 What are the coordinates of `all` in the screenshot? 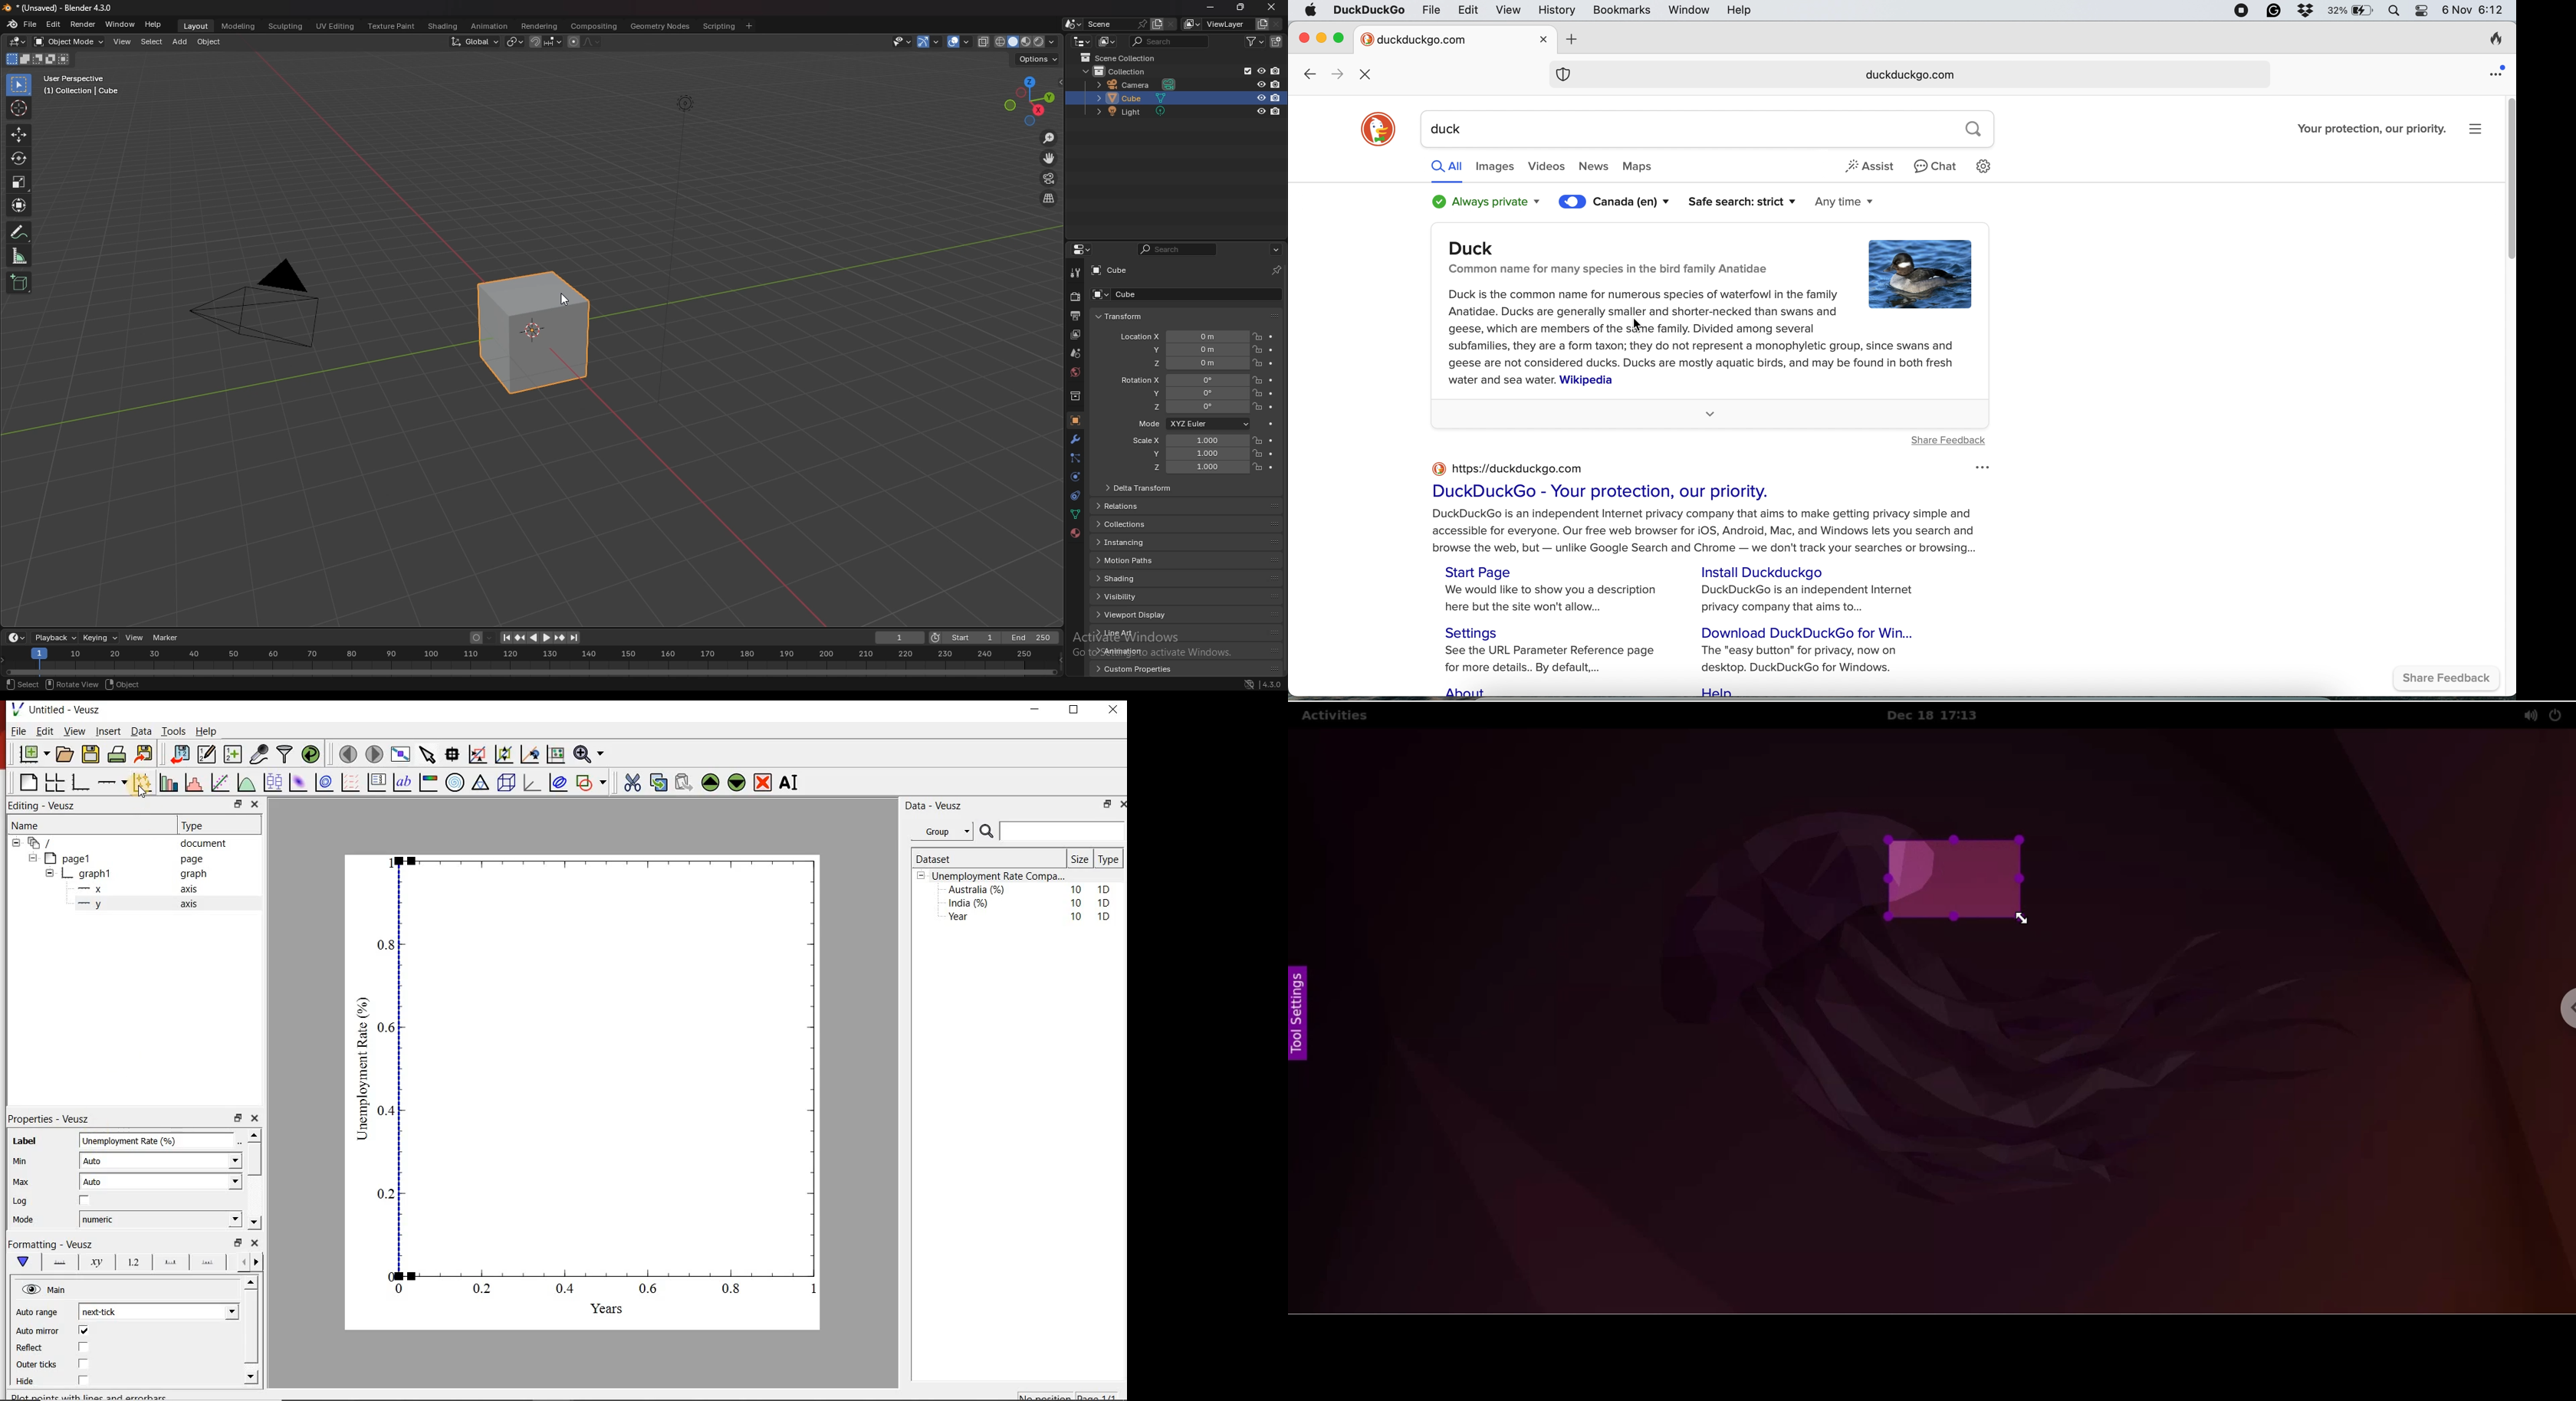 It's located at (1447, 166).